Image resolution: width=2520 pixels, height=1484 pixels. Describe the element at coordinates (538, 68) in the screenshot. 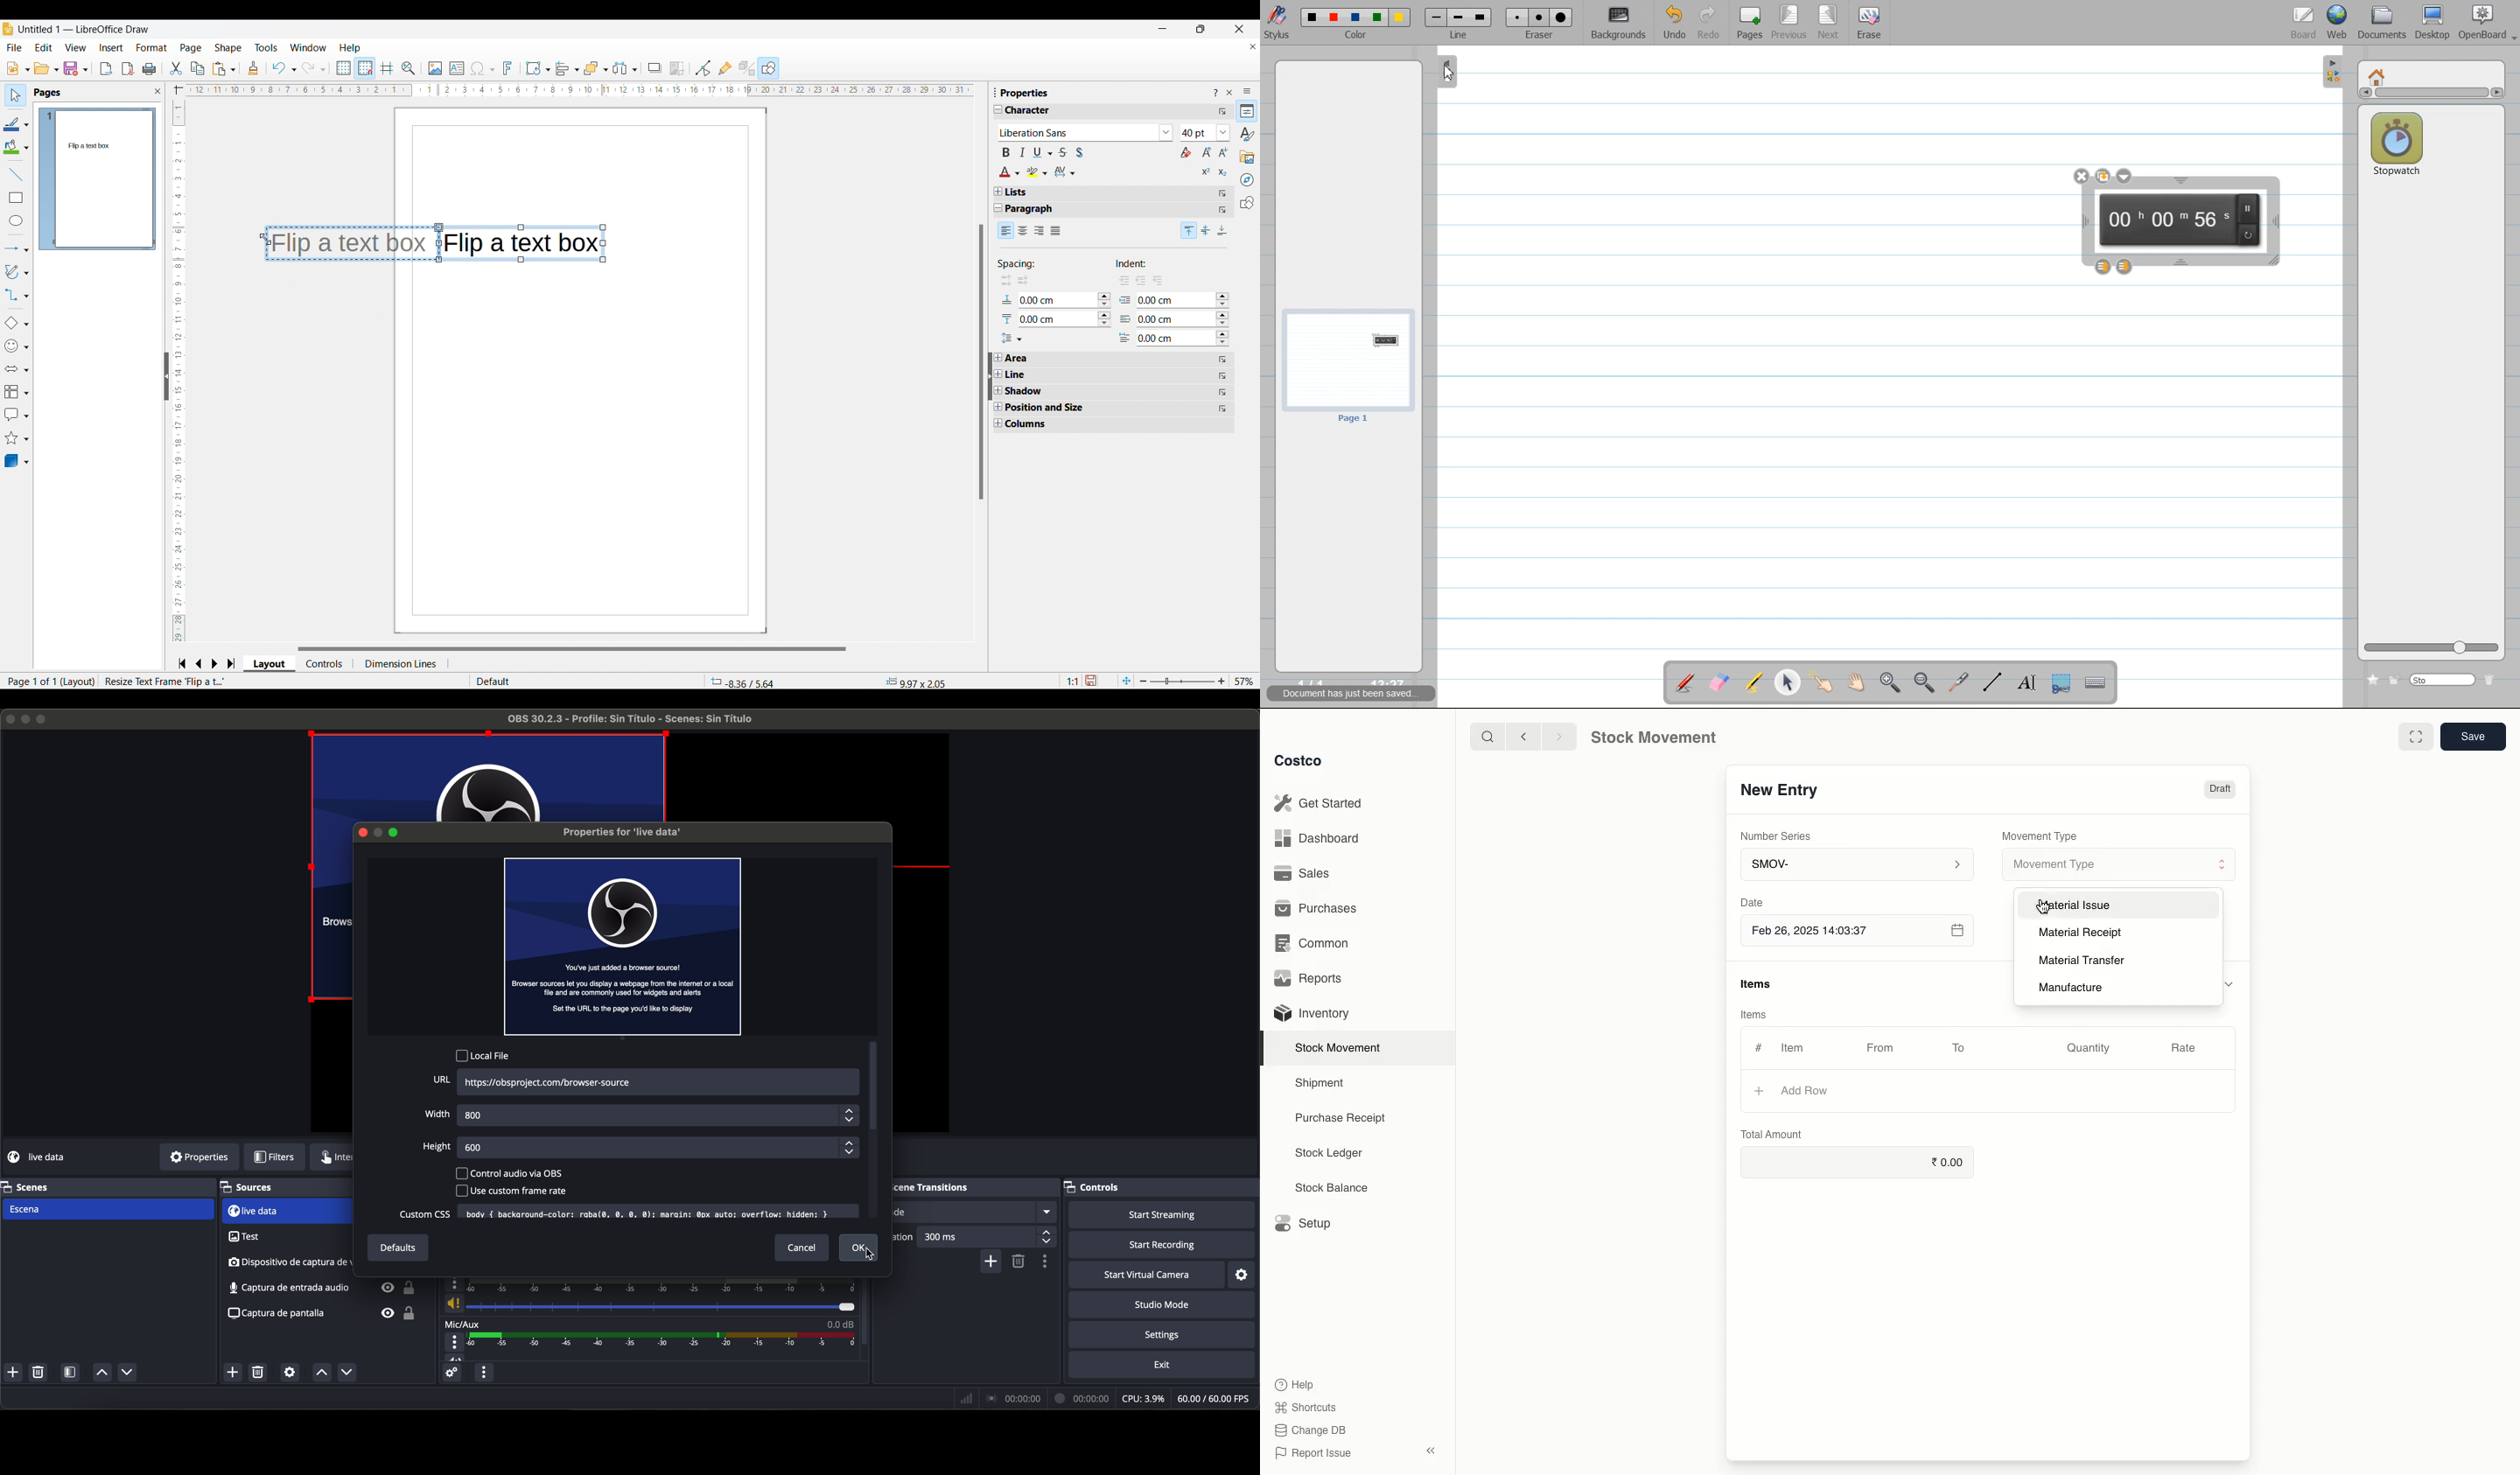

I see `Transformation options` at that location.